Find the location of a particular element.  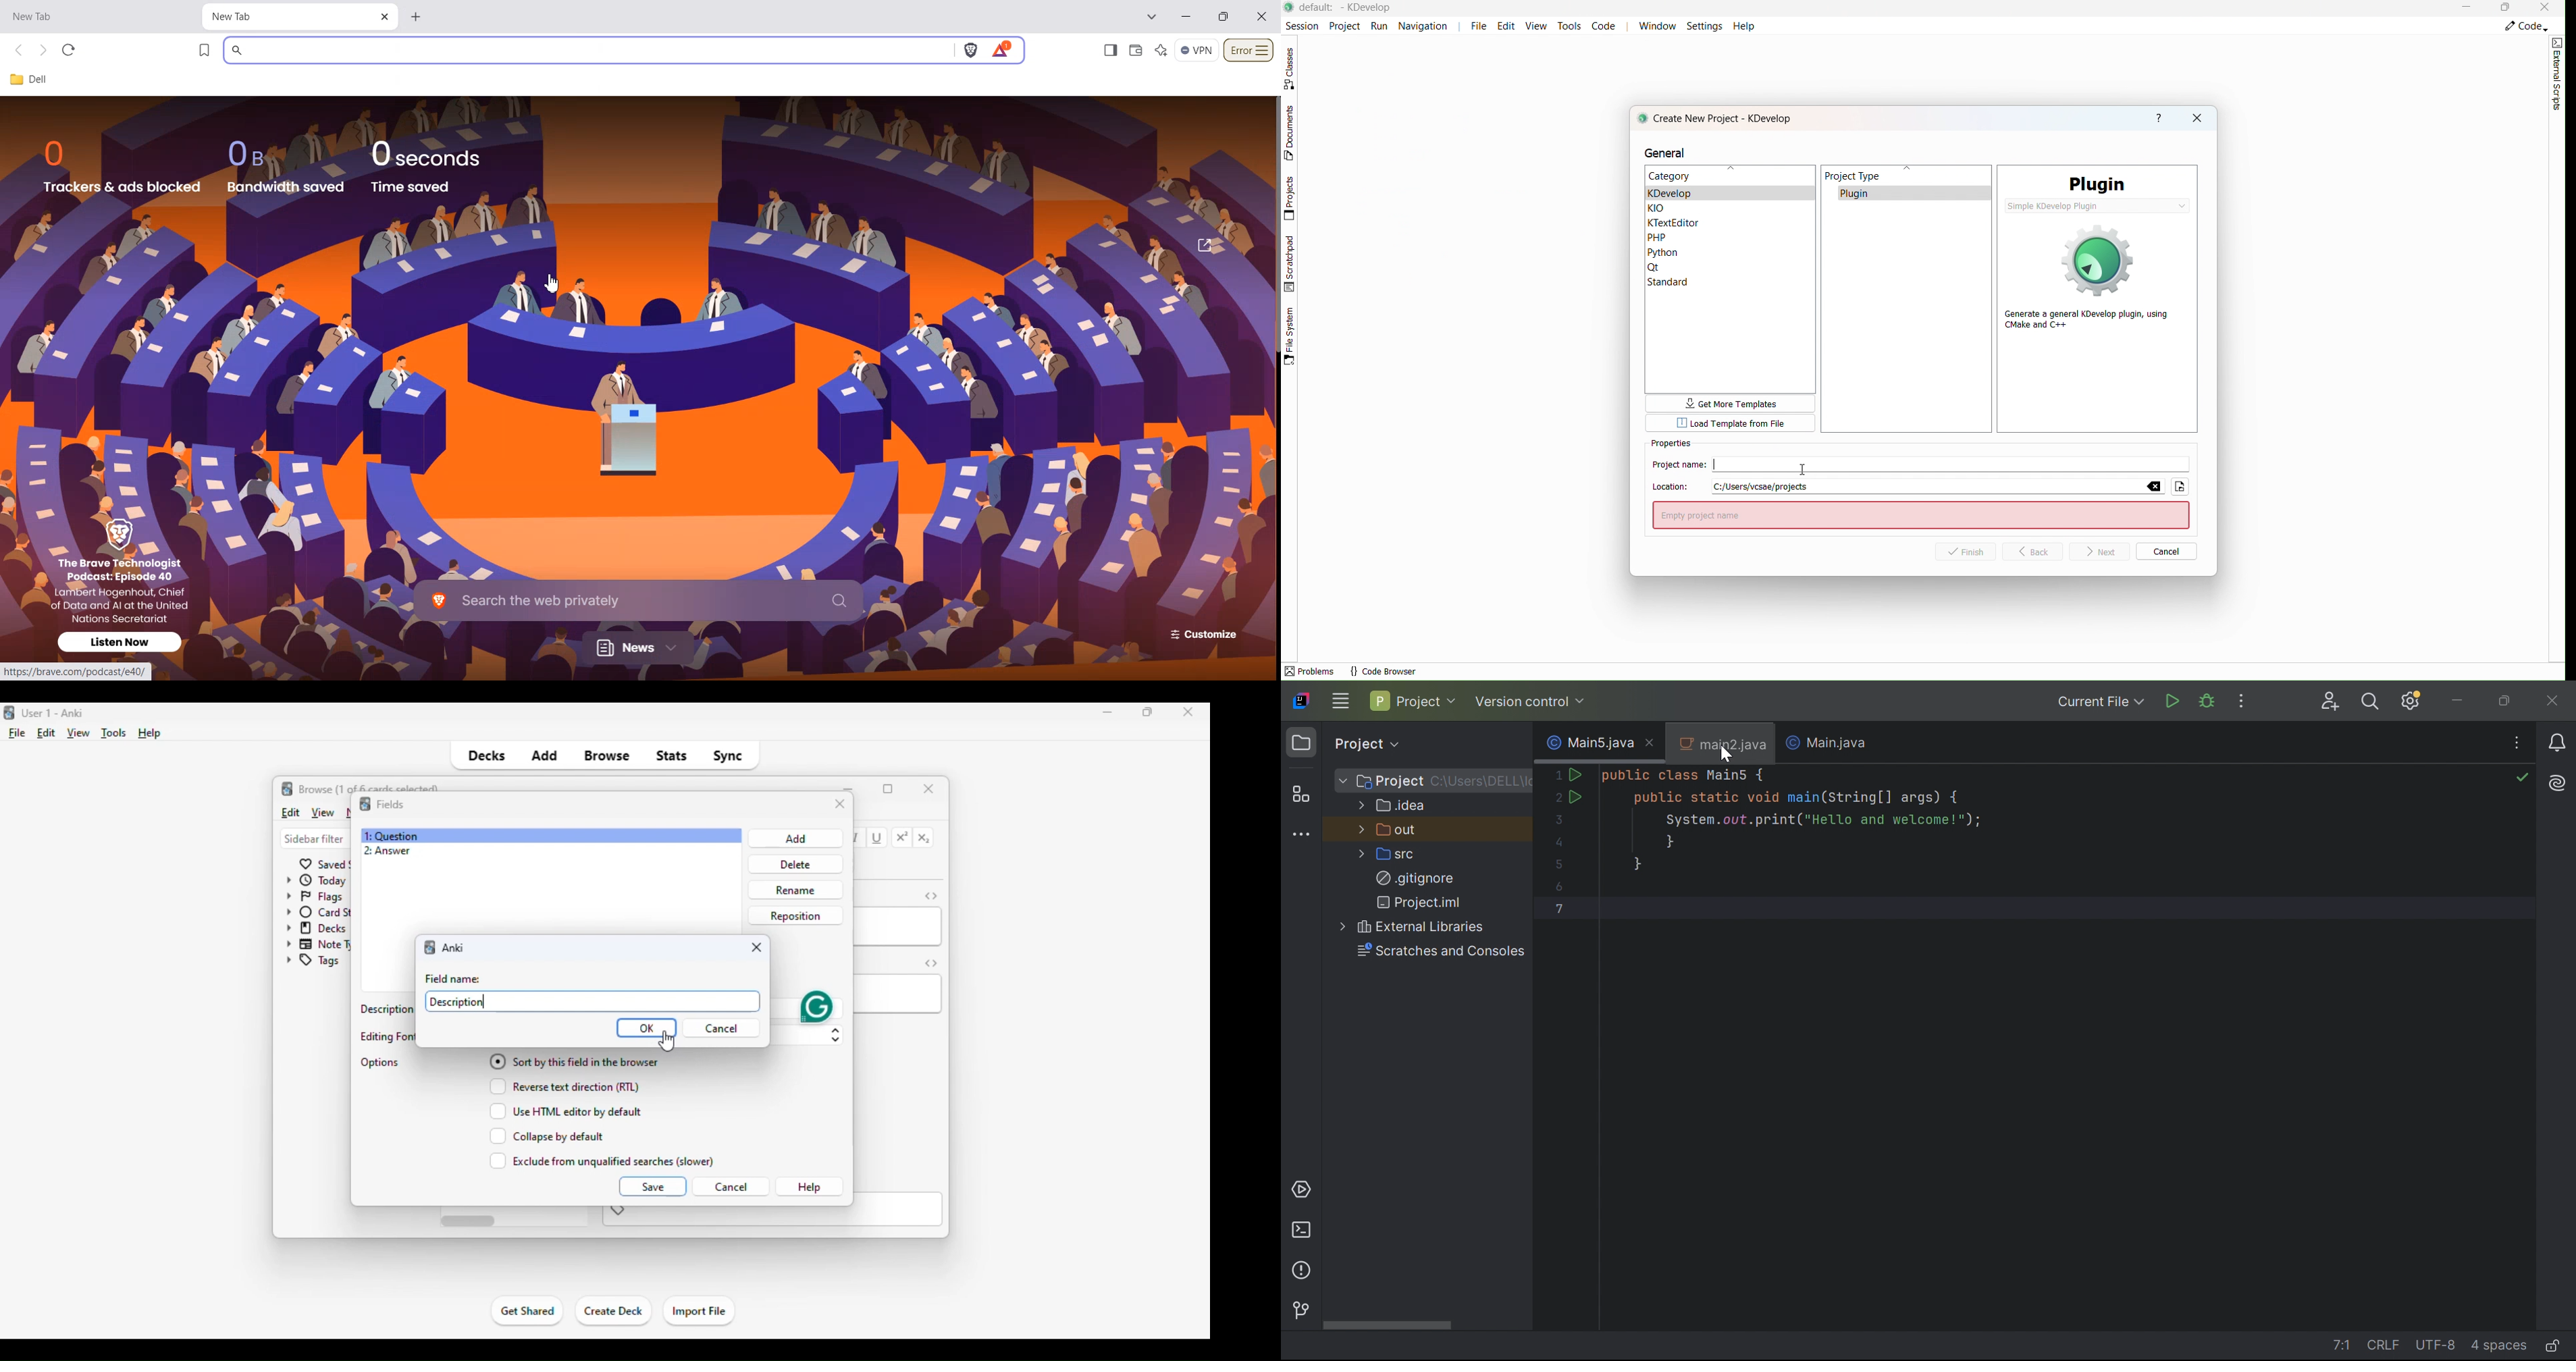

minimize is located at coordinates (850, 788).